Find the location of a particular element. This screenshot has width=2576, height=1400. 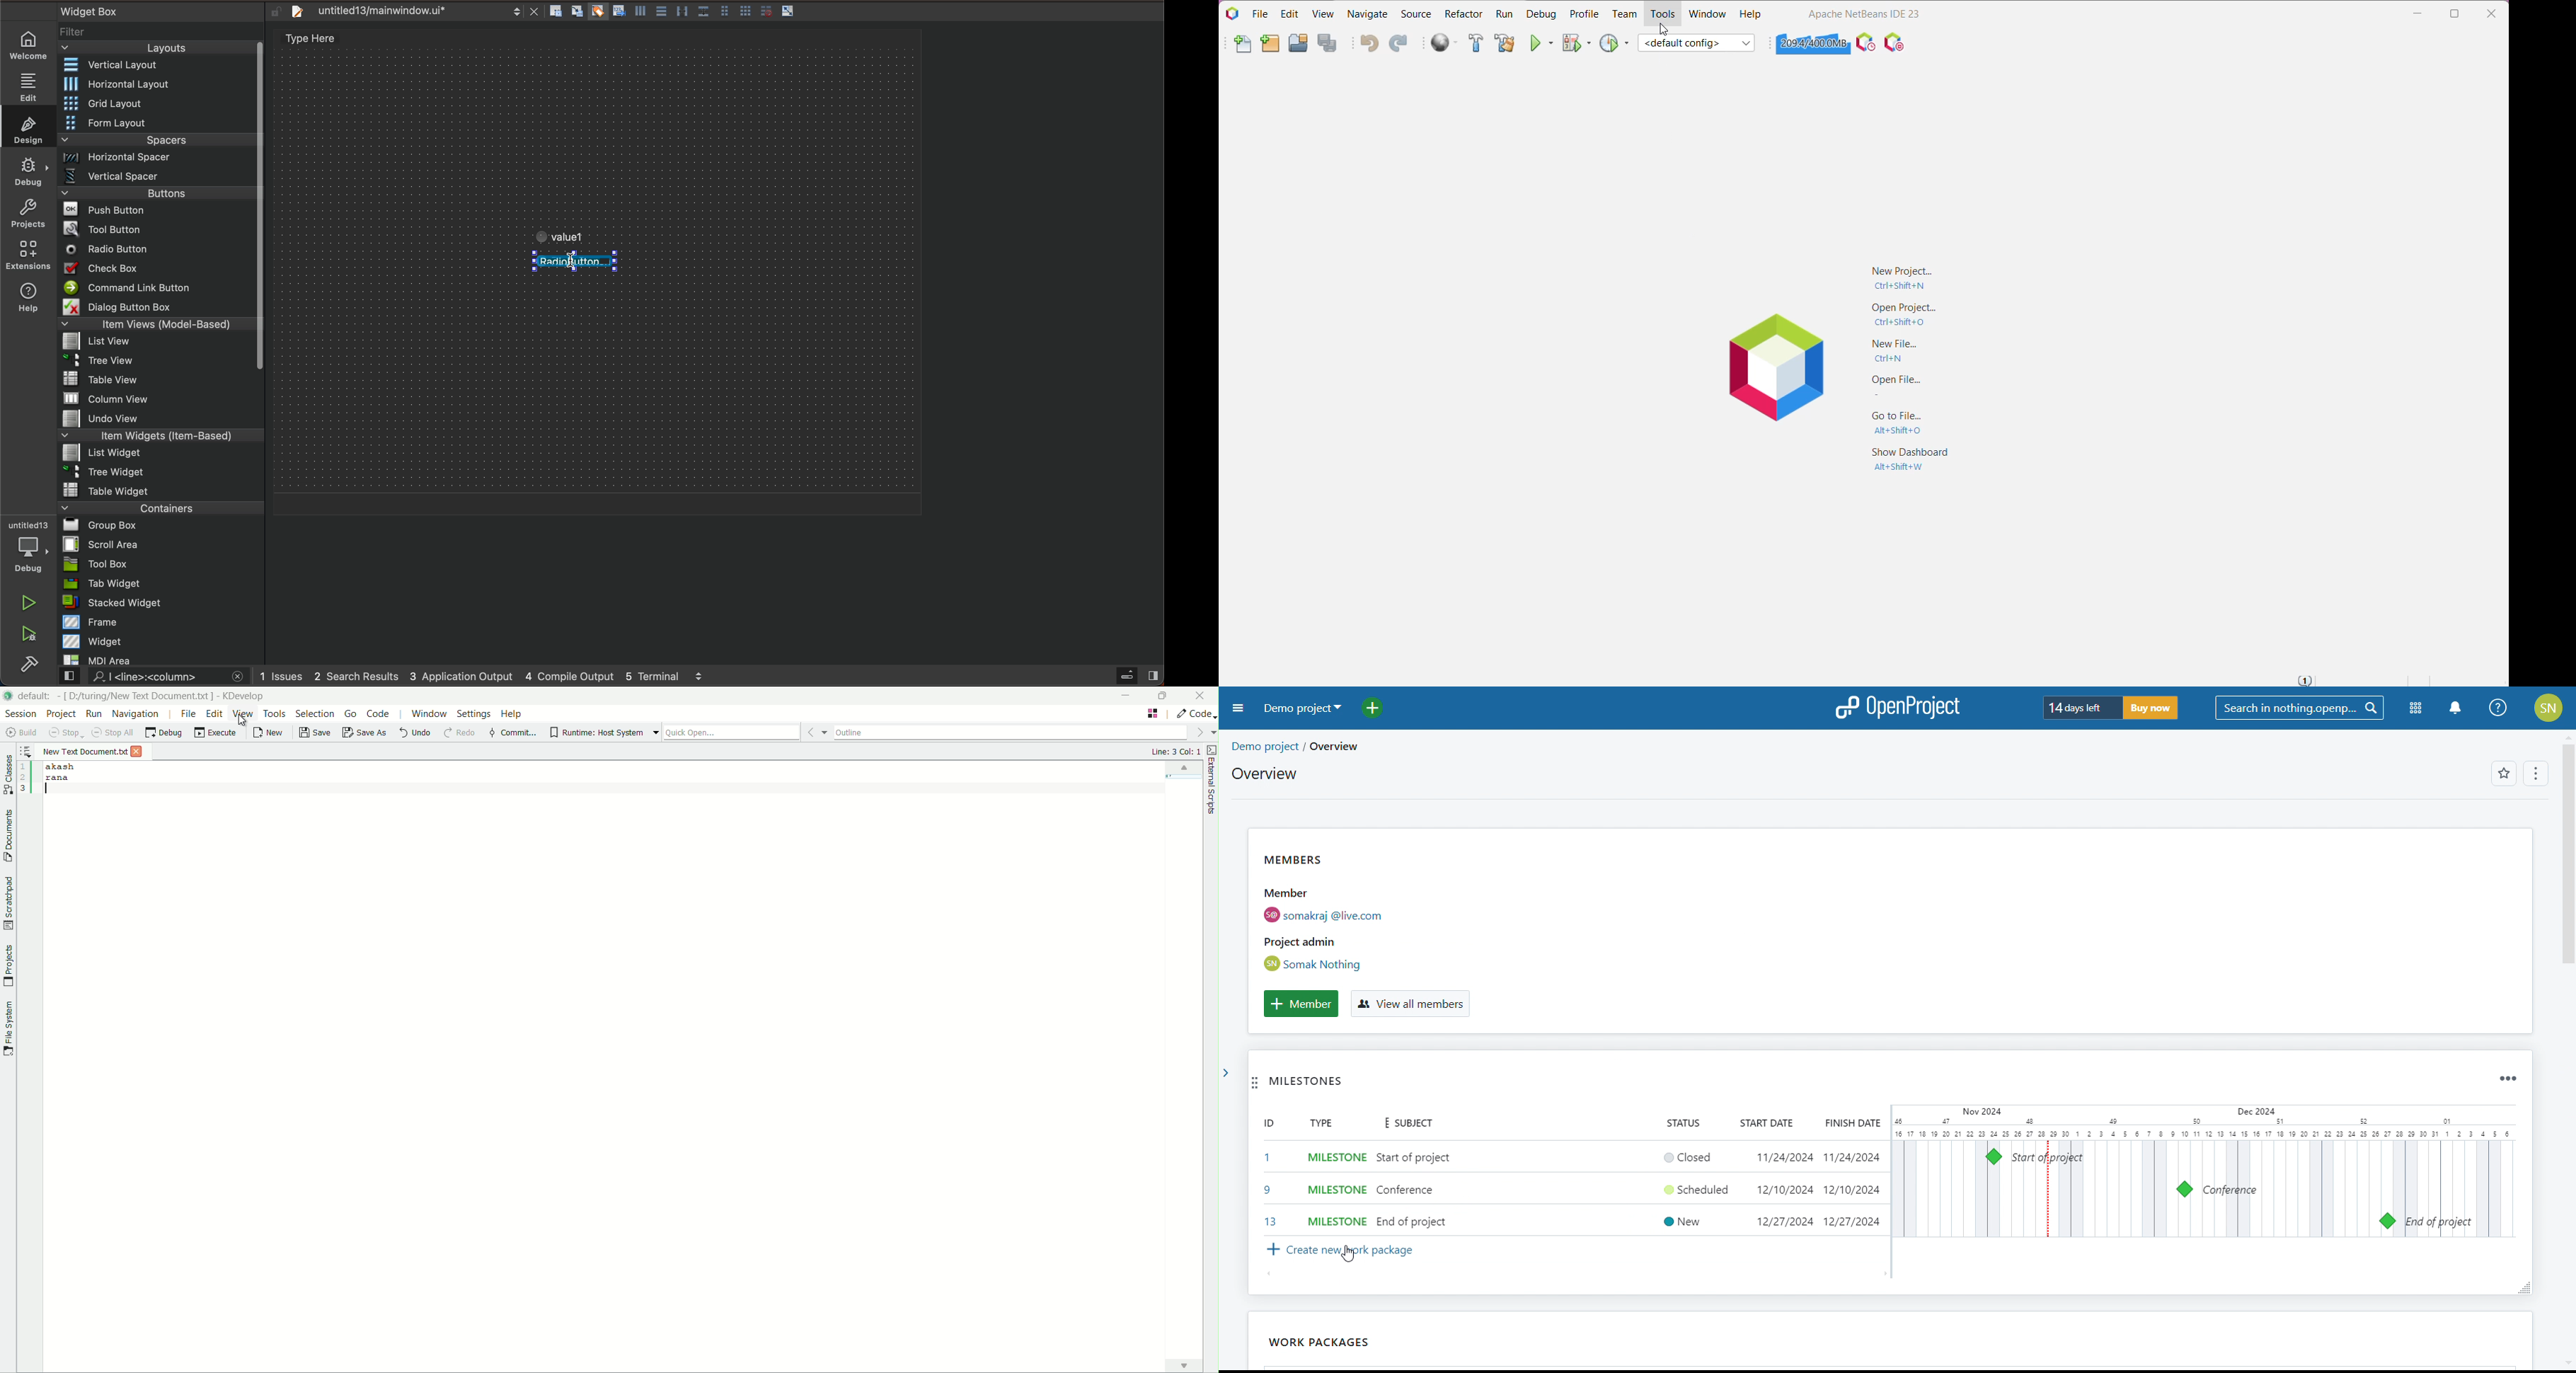

click is located at coordinates (576, 264).